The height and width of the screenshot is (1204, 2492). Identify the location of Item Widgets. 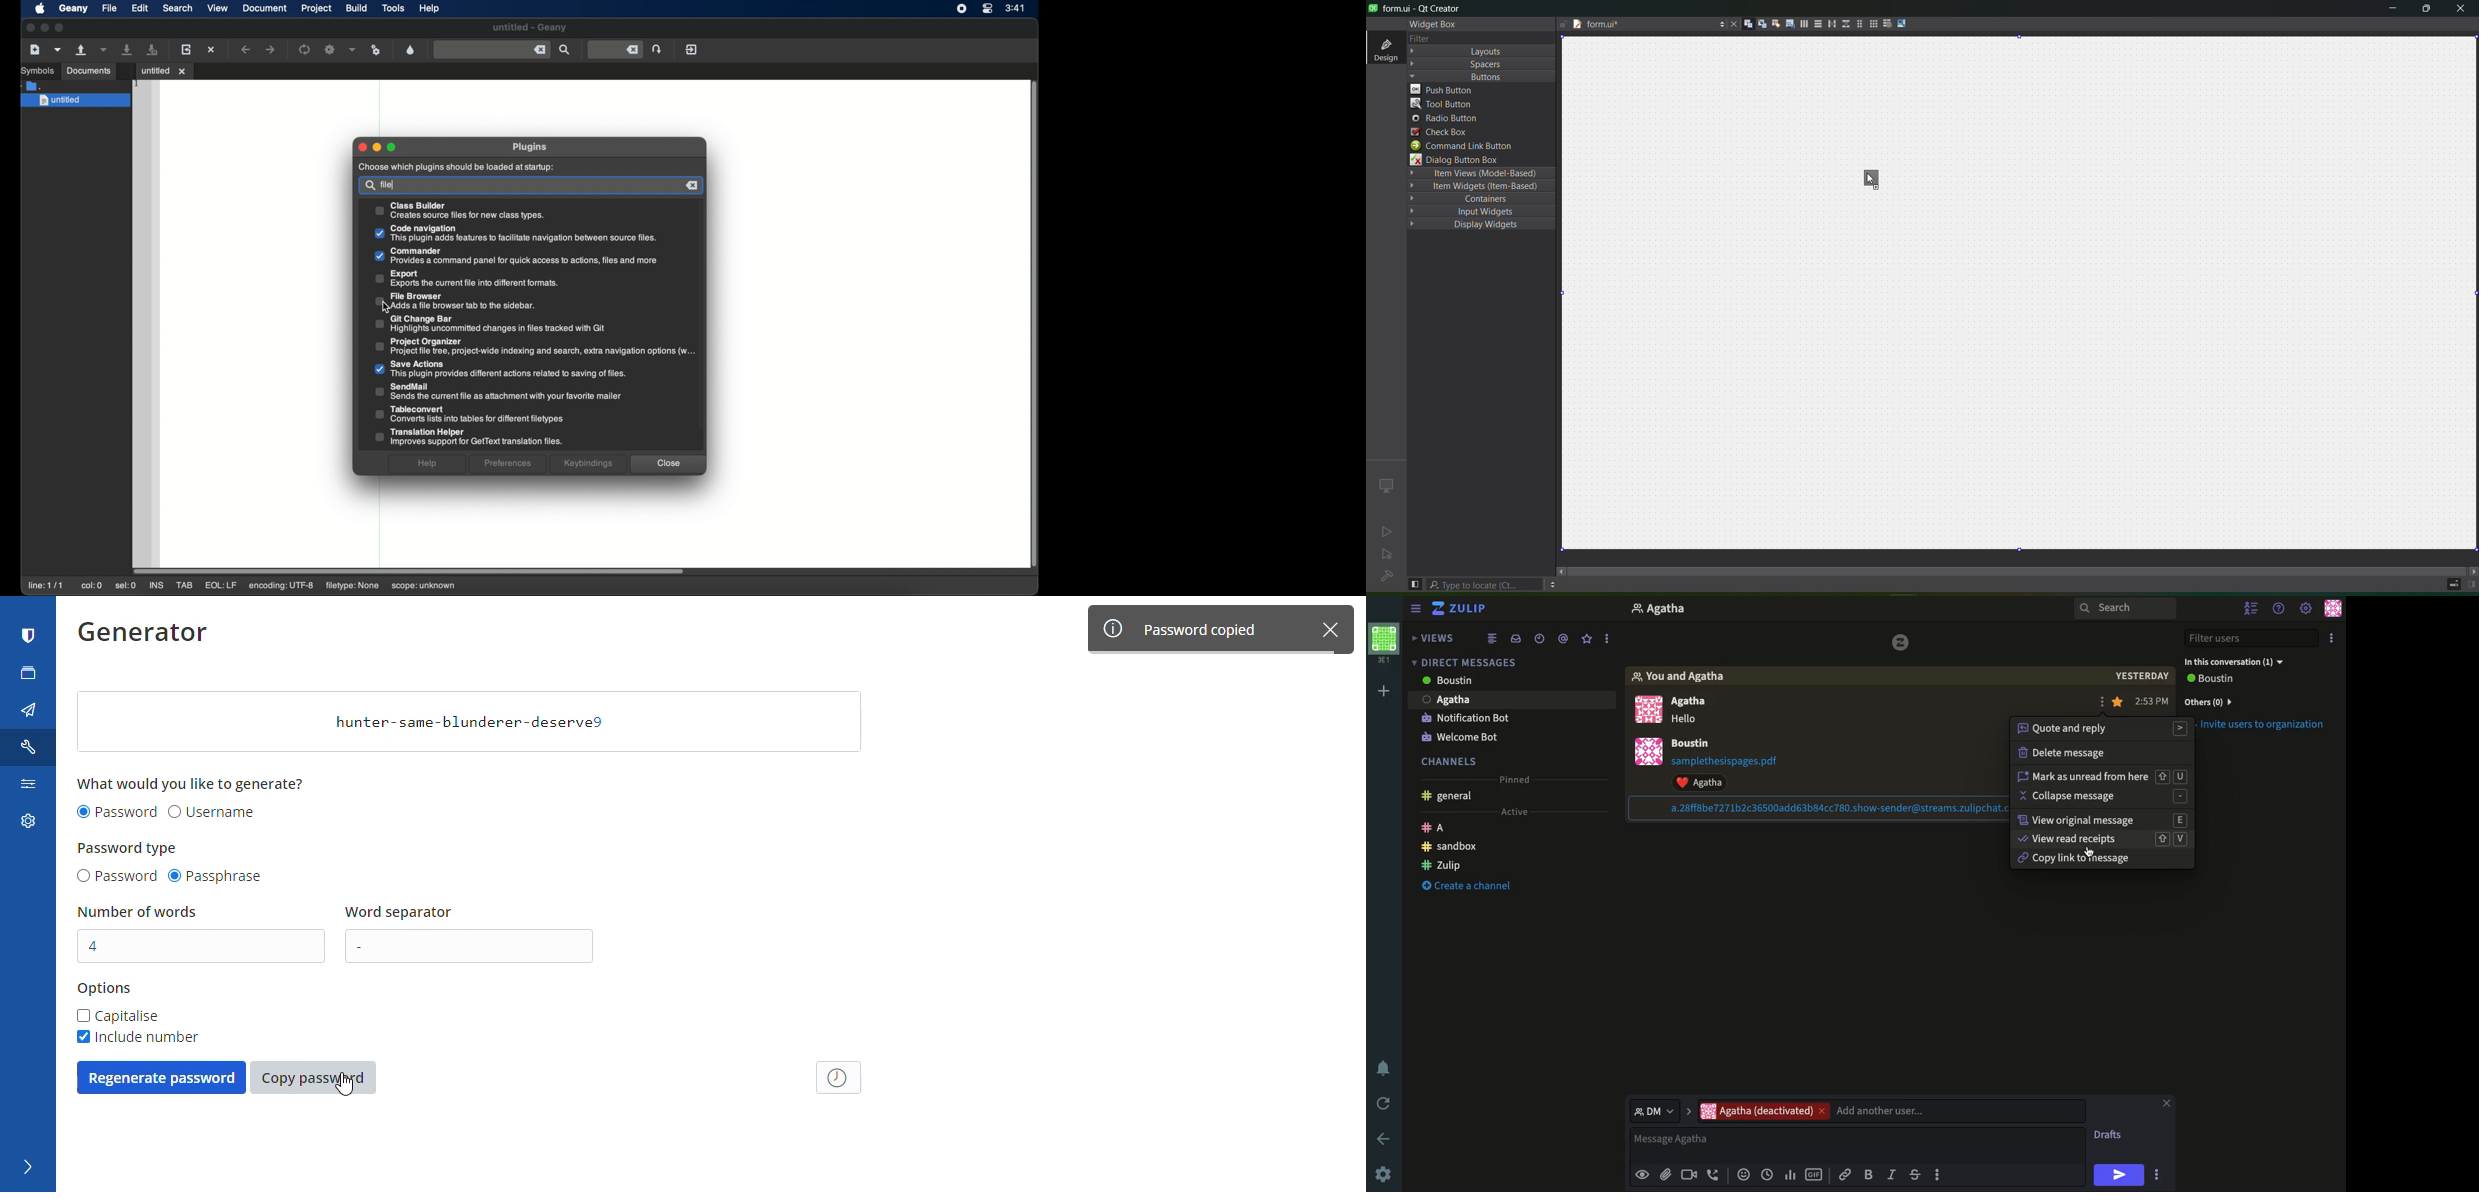
(1483, 186).